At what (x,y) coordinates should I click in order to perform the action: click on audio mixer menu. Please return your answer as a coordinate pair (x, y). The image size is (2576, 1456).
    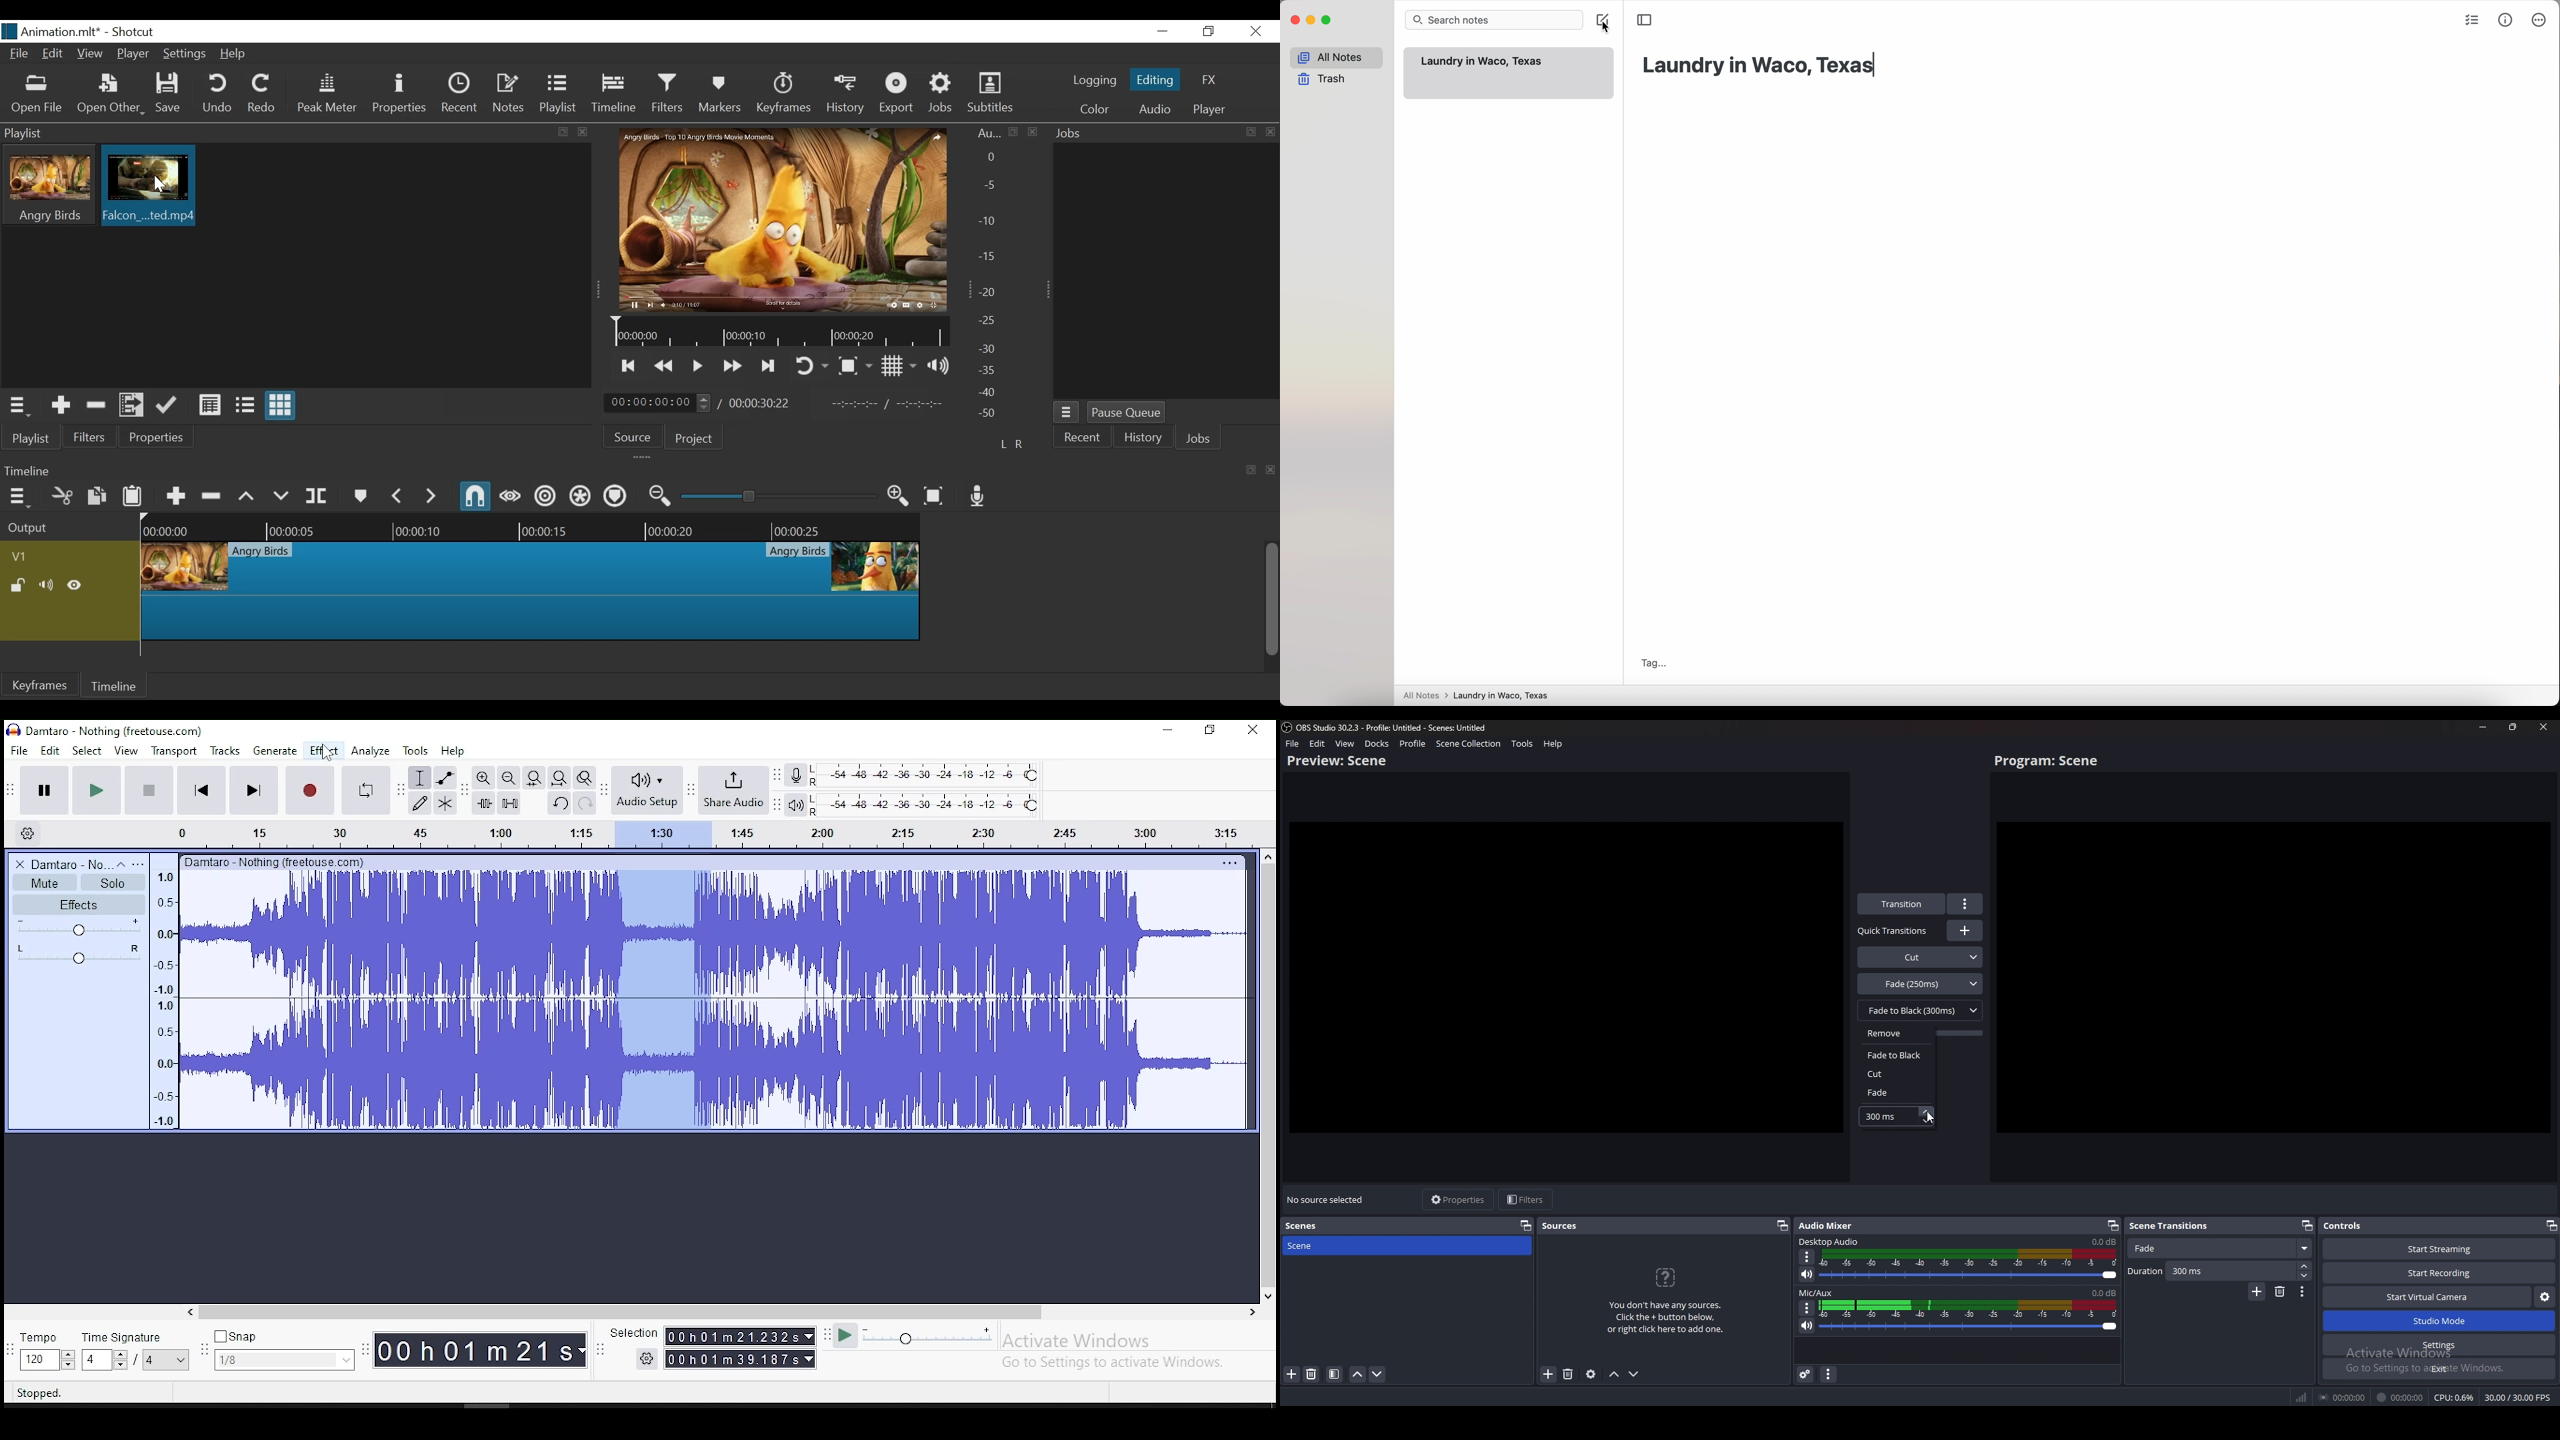
    Looking at the image, I should click on (1829, 1375).